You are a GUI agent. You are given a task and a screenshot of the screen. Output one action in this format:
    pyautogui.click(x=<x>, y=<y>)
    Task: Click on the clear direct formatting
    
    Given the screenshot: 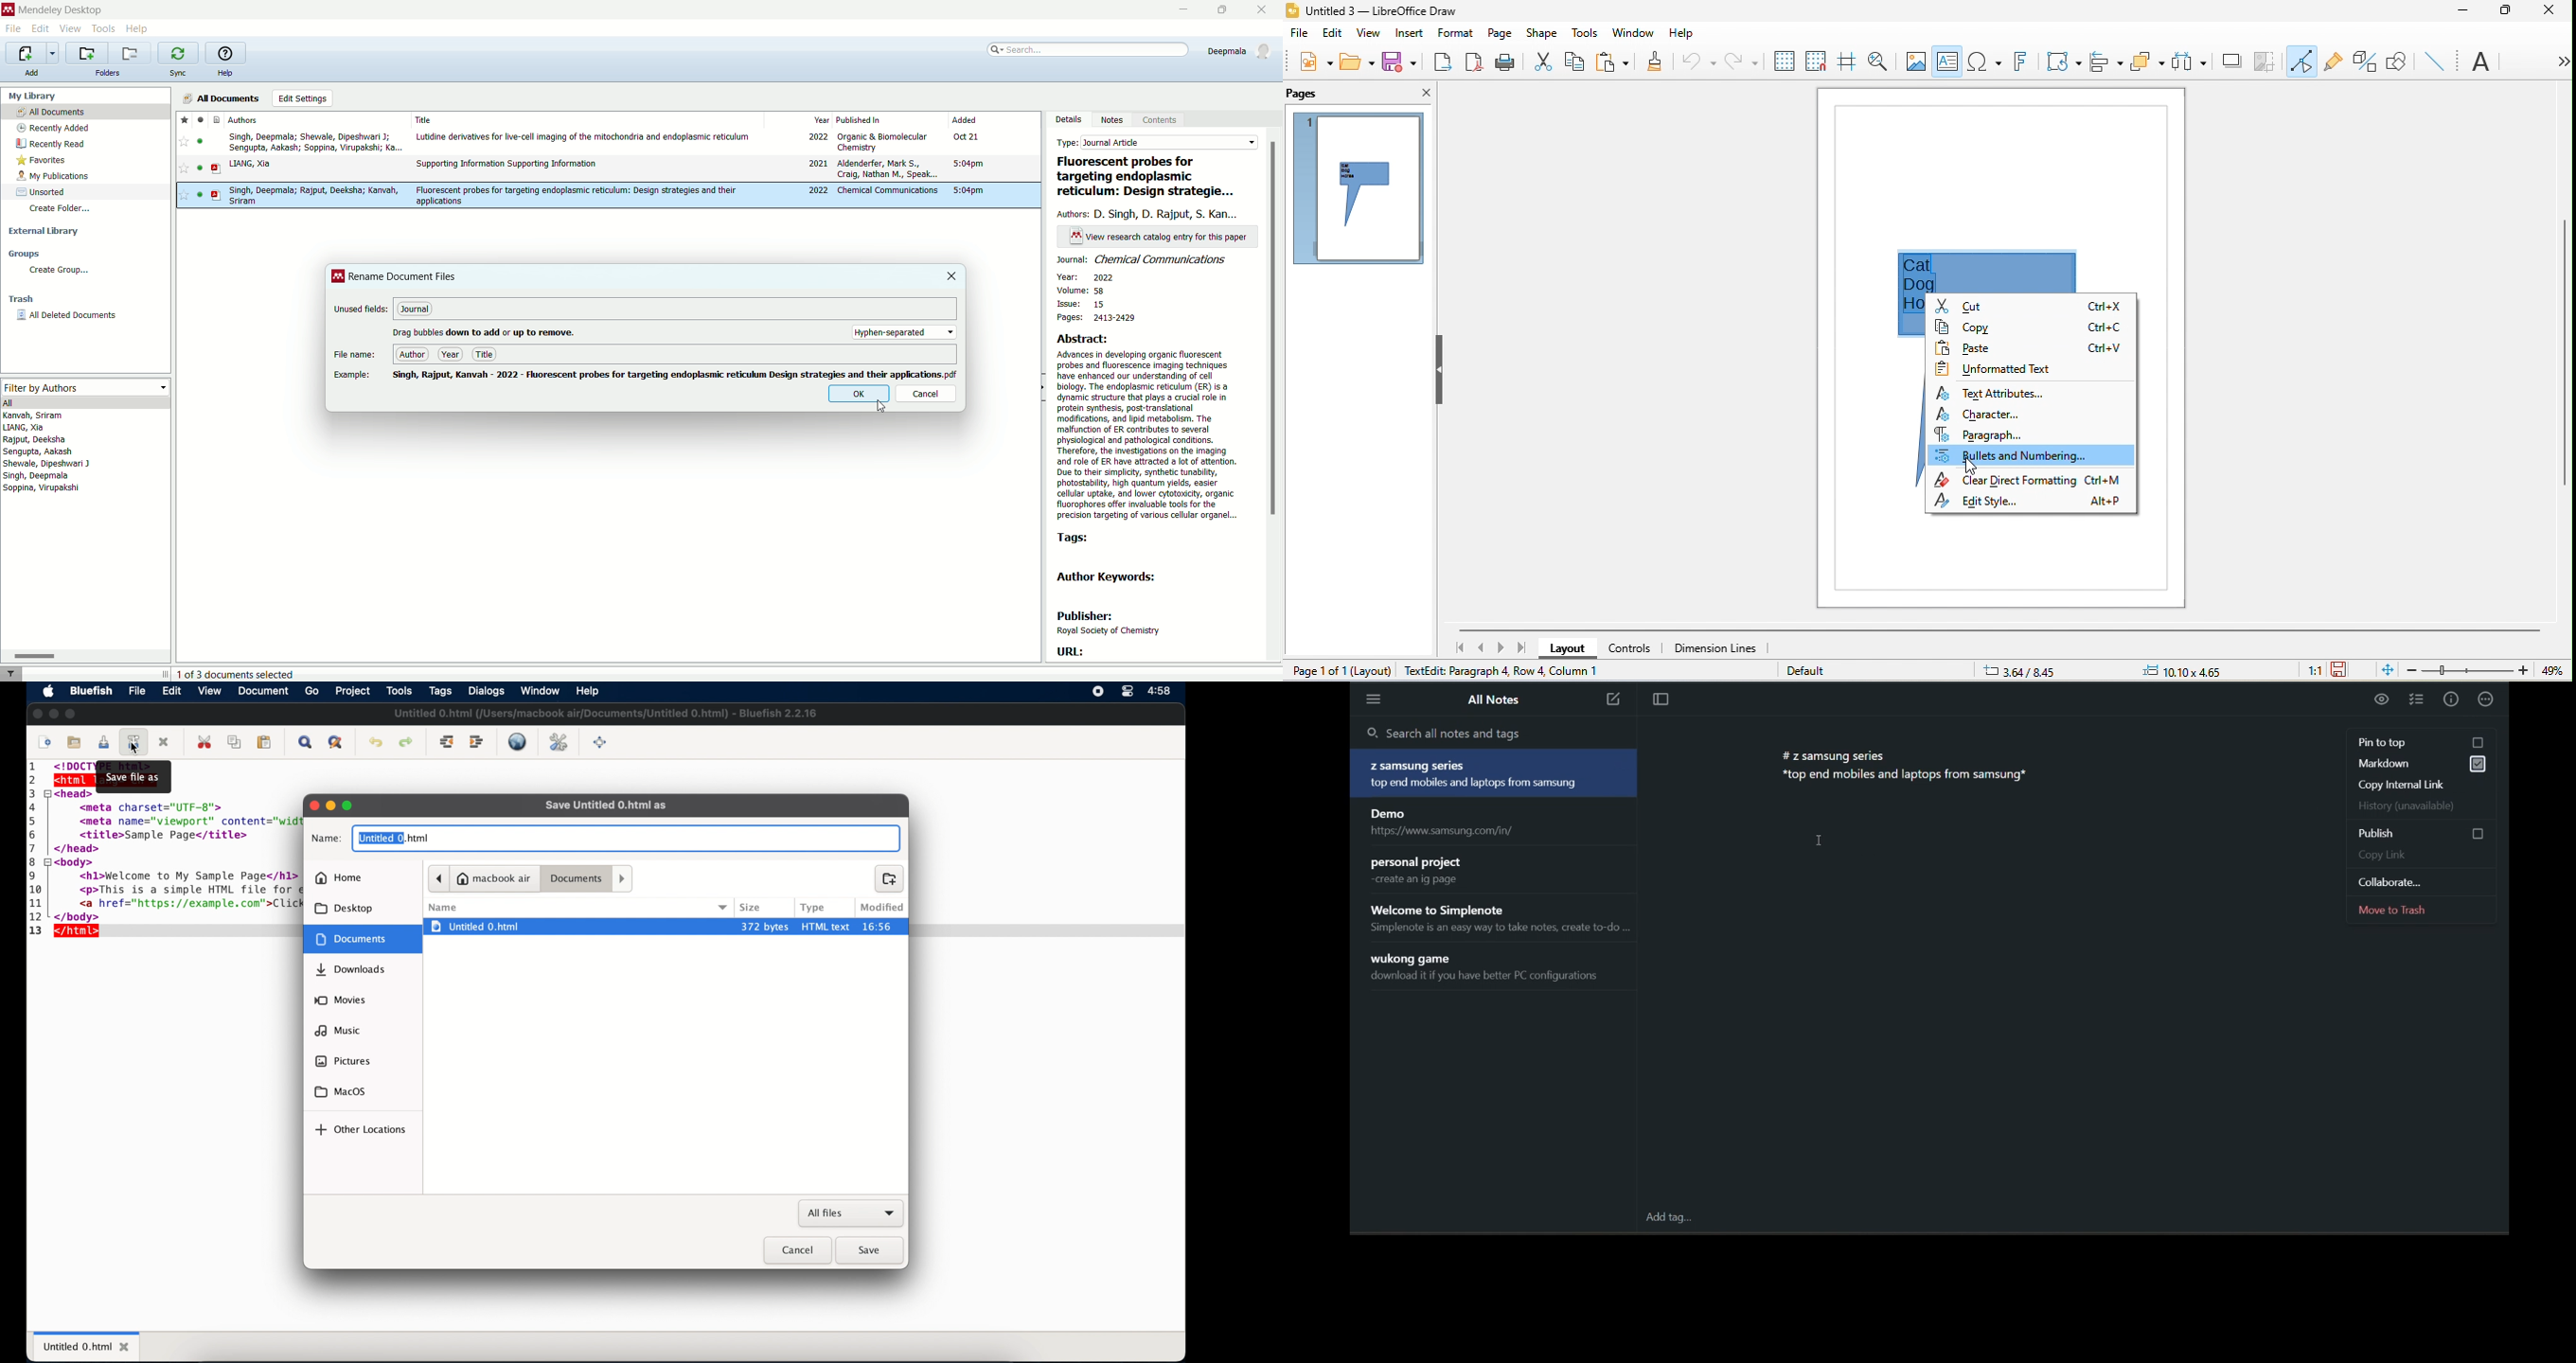 What is the action you would take?
    pyautogui.click(x=2033, y=480)
    